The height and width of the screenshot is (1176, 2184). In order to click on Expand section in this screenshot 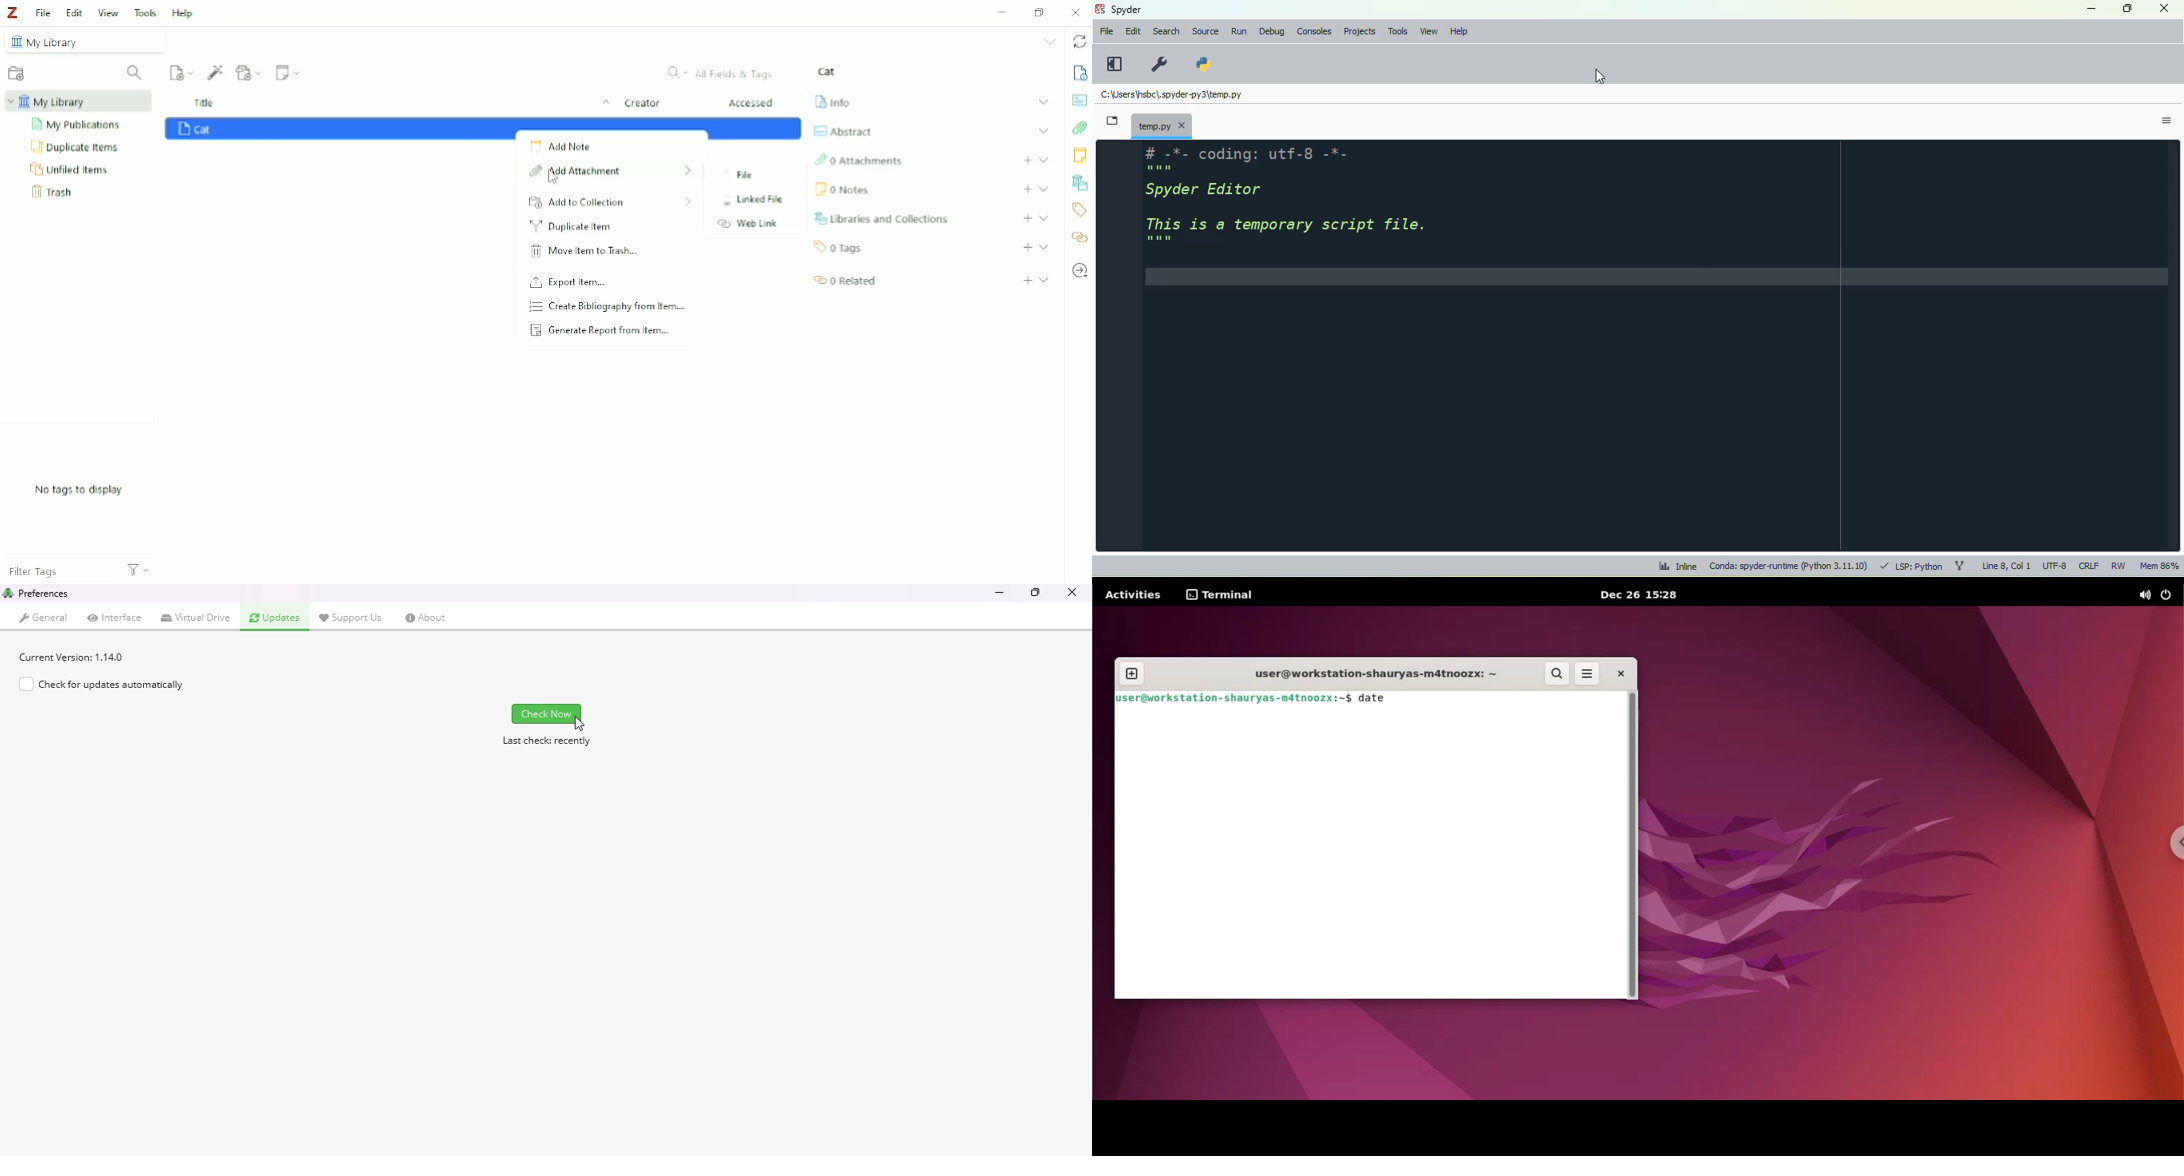, I will do `click(1045, 279)`.